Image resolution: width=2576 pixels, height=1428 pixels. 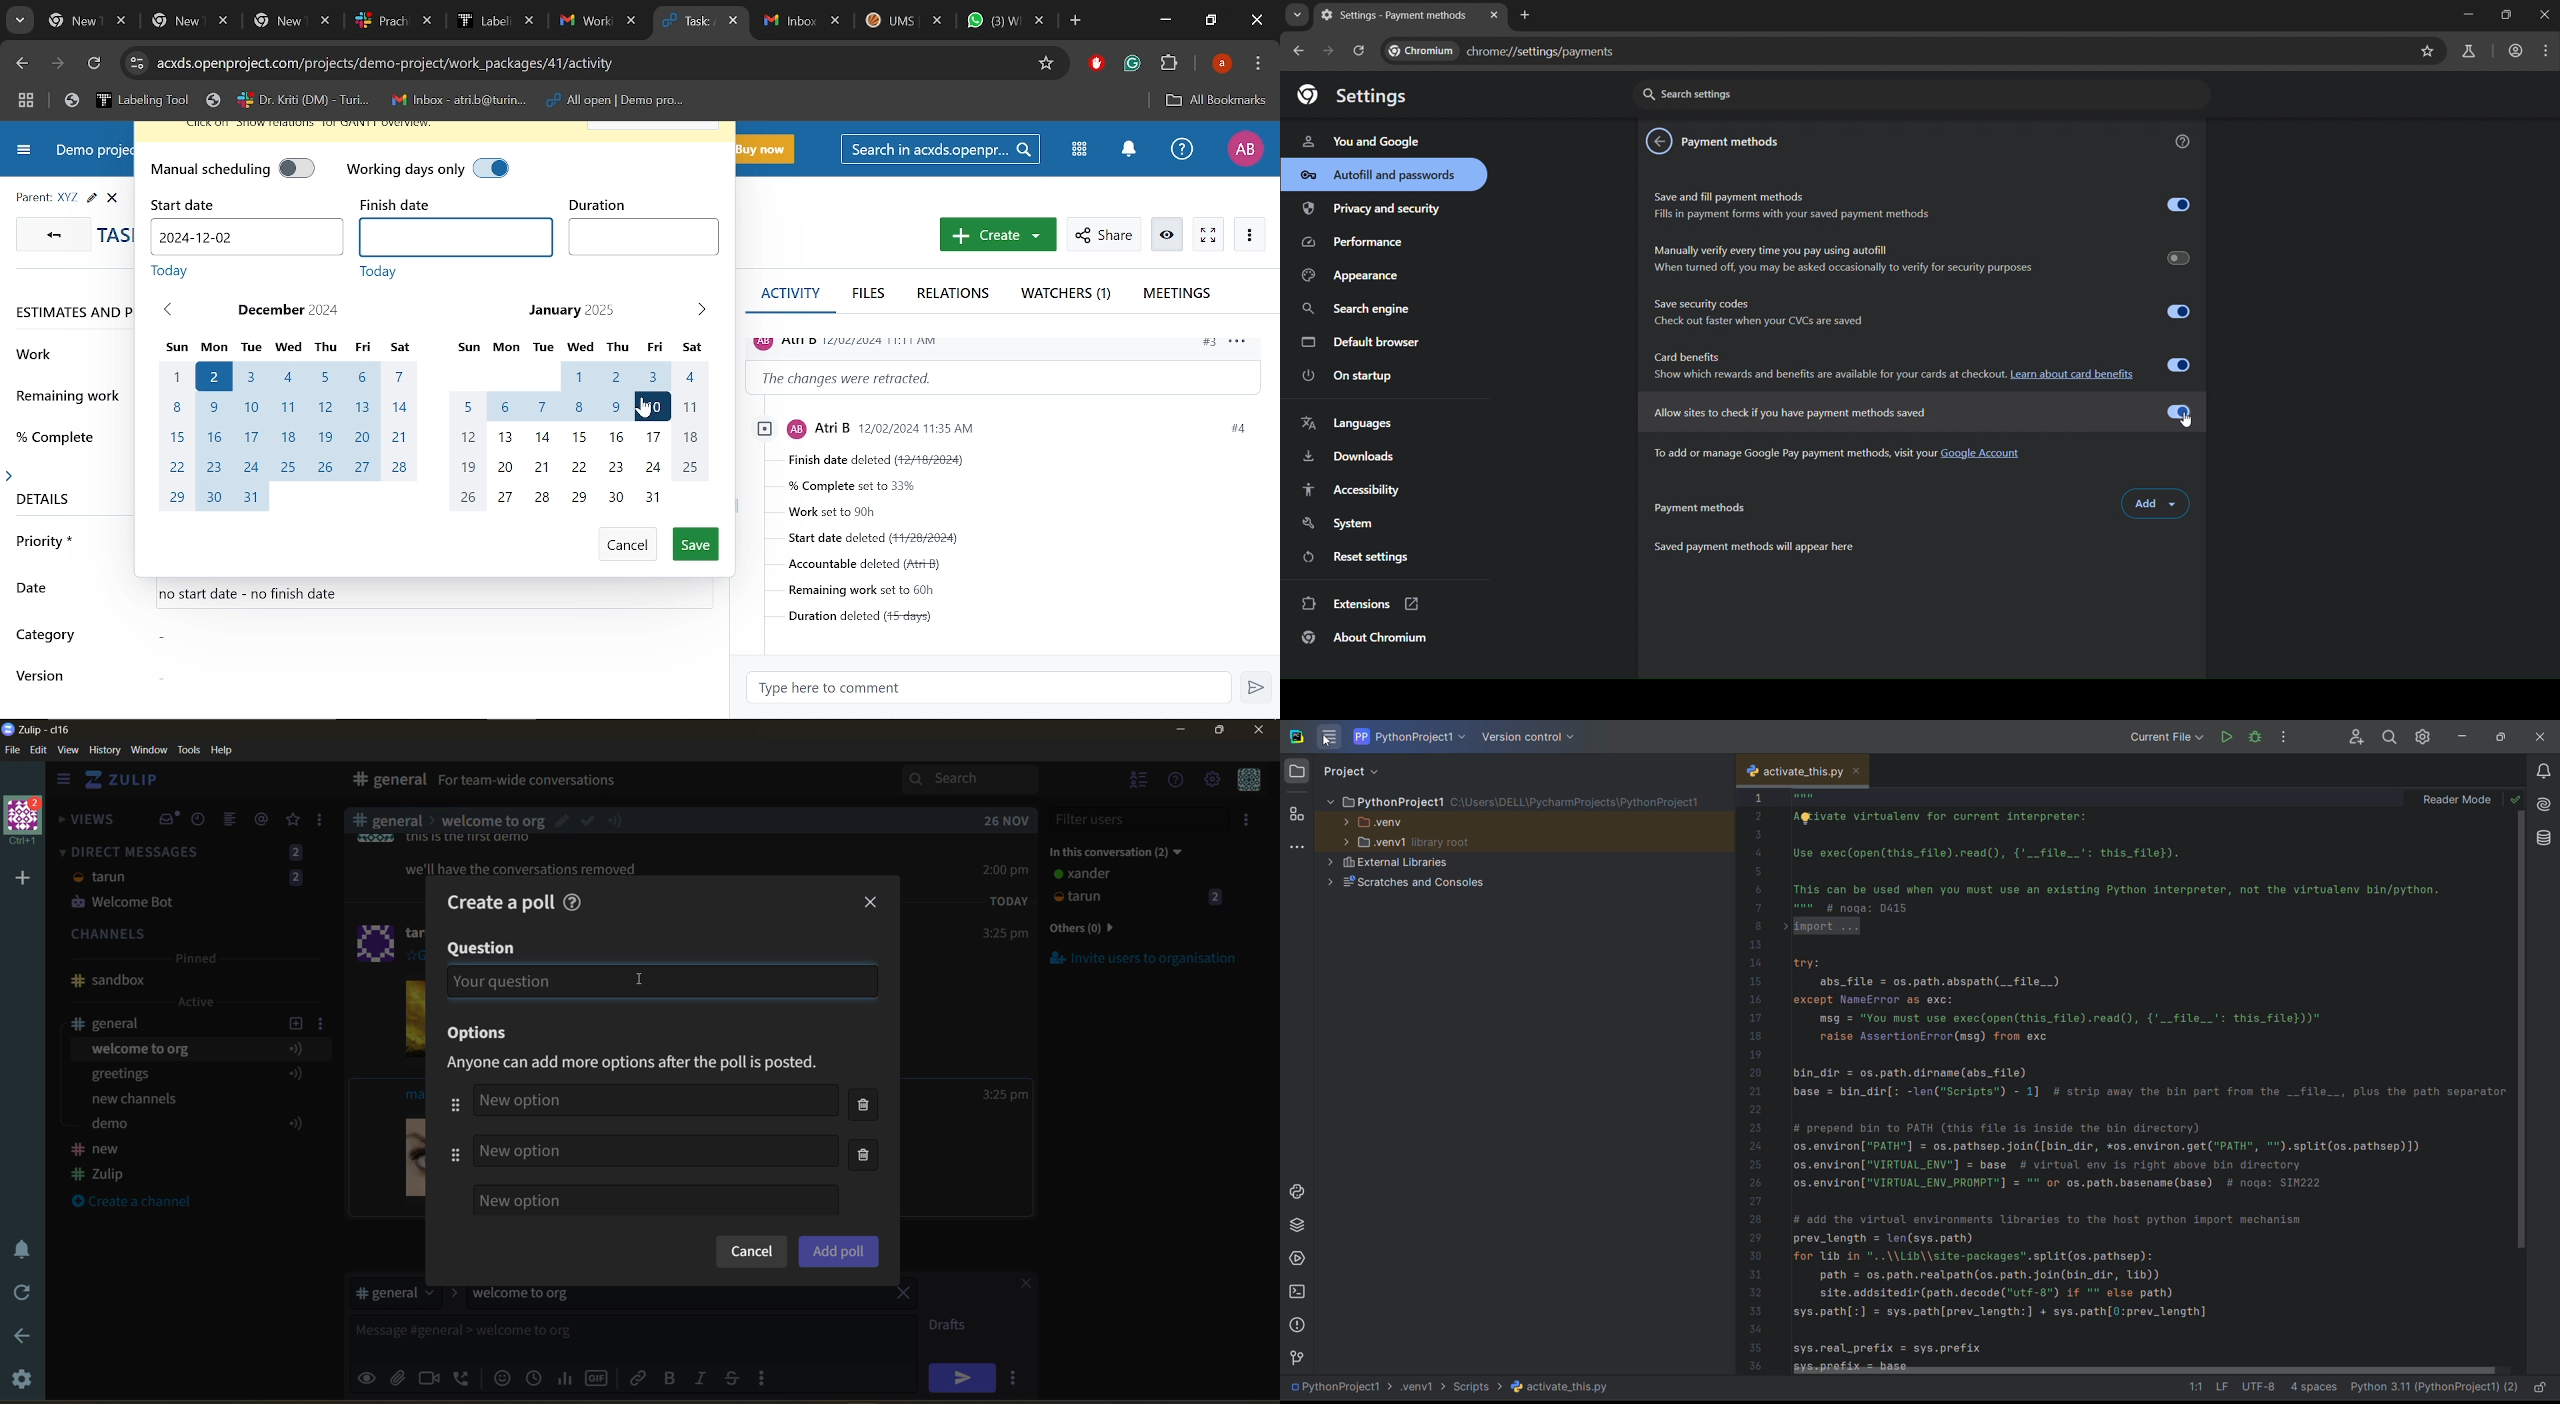 What do you see at coordinates (344, 21) in the screenshot?
I see `Other tabs` at bounding box center [344, 21].